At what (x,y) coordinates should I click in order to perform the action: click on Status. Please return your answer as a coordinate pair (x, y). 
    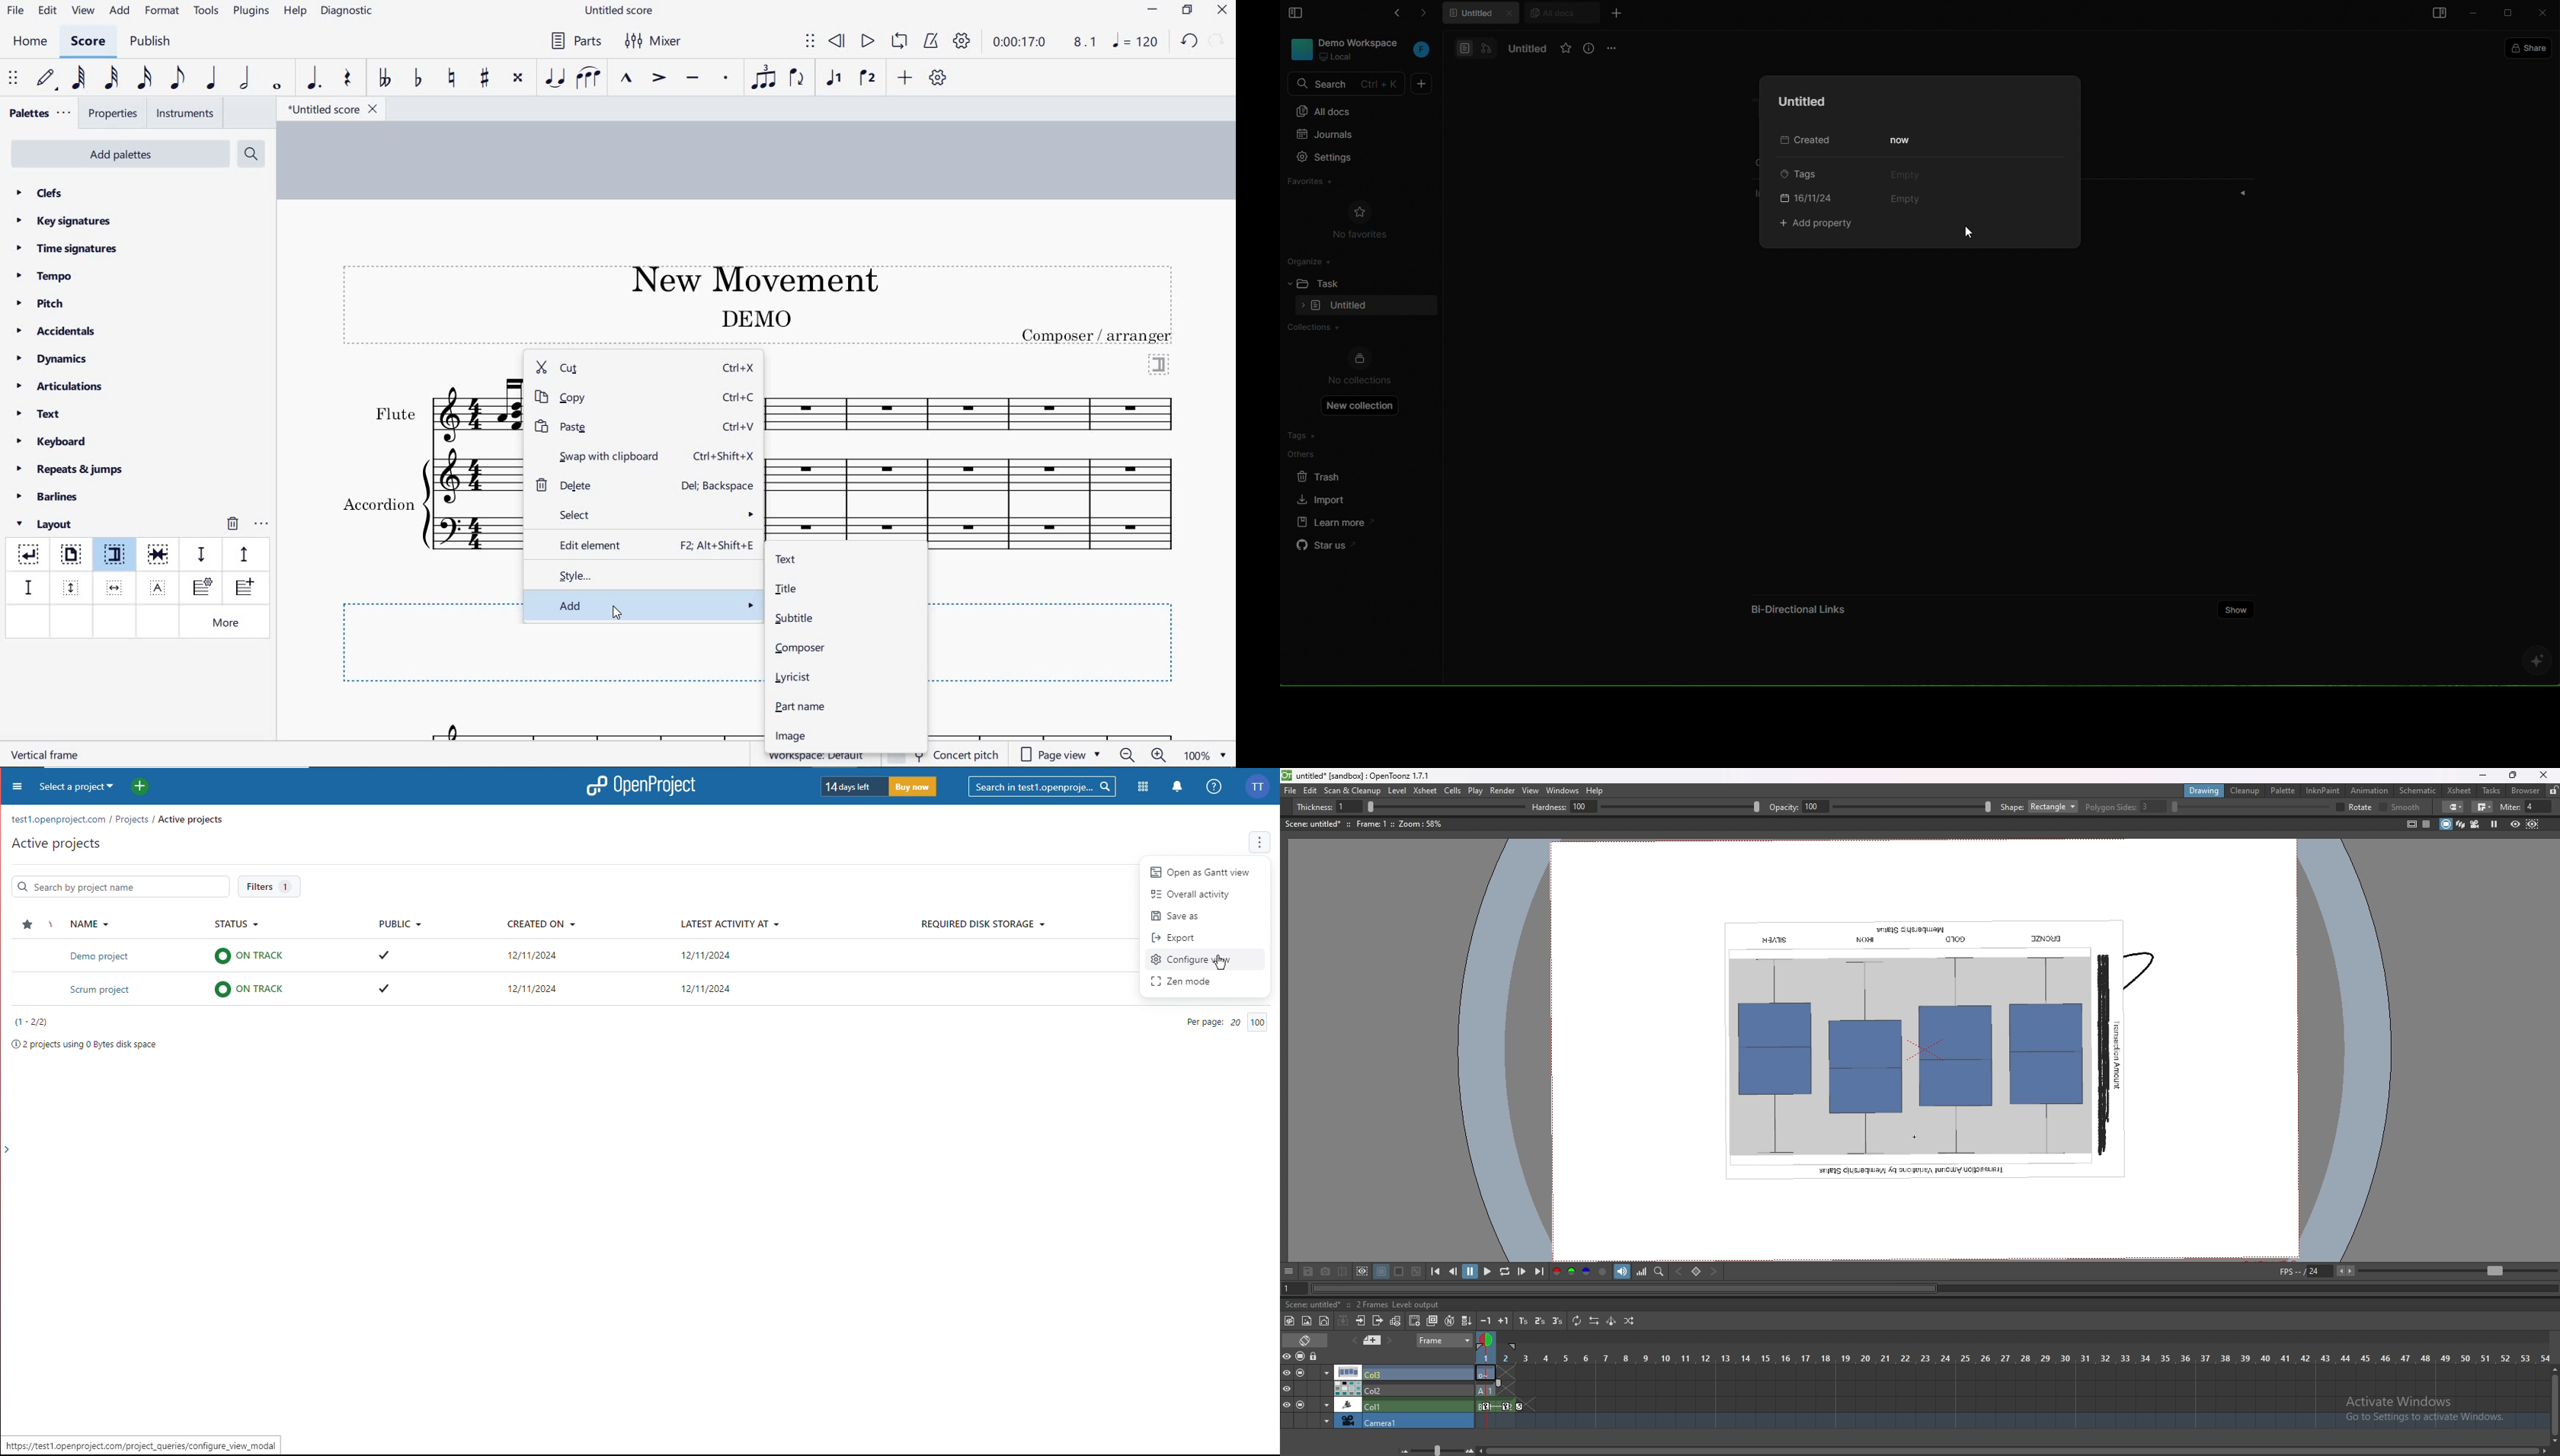
    Looking at the image, I should click on (239, 927).